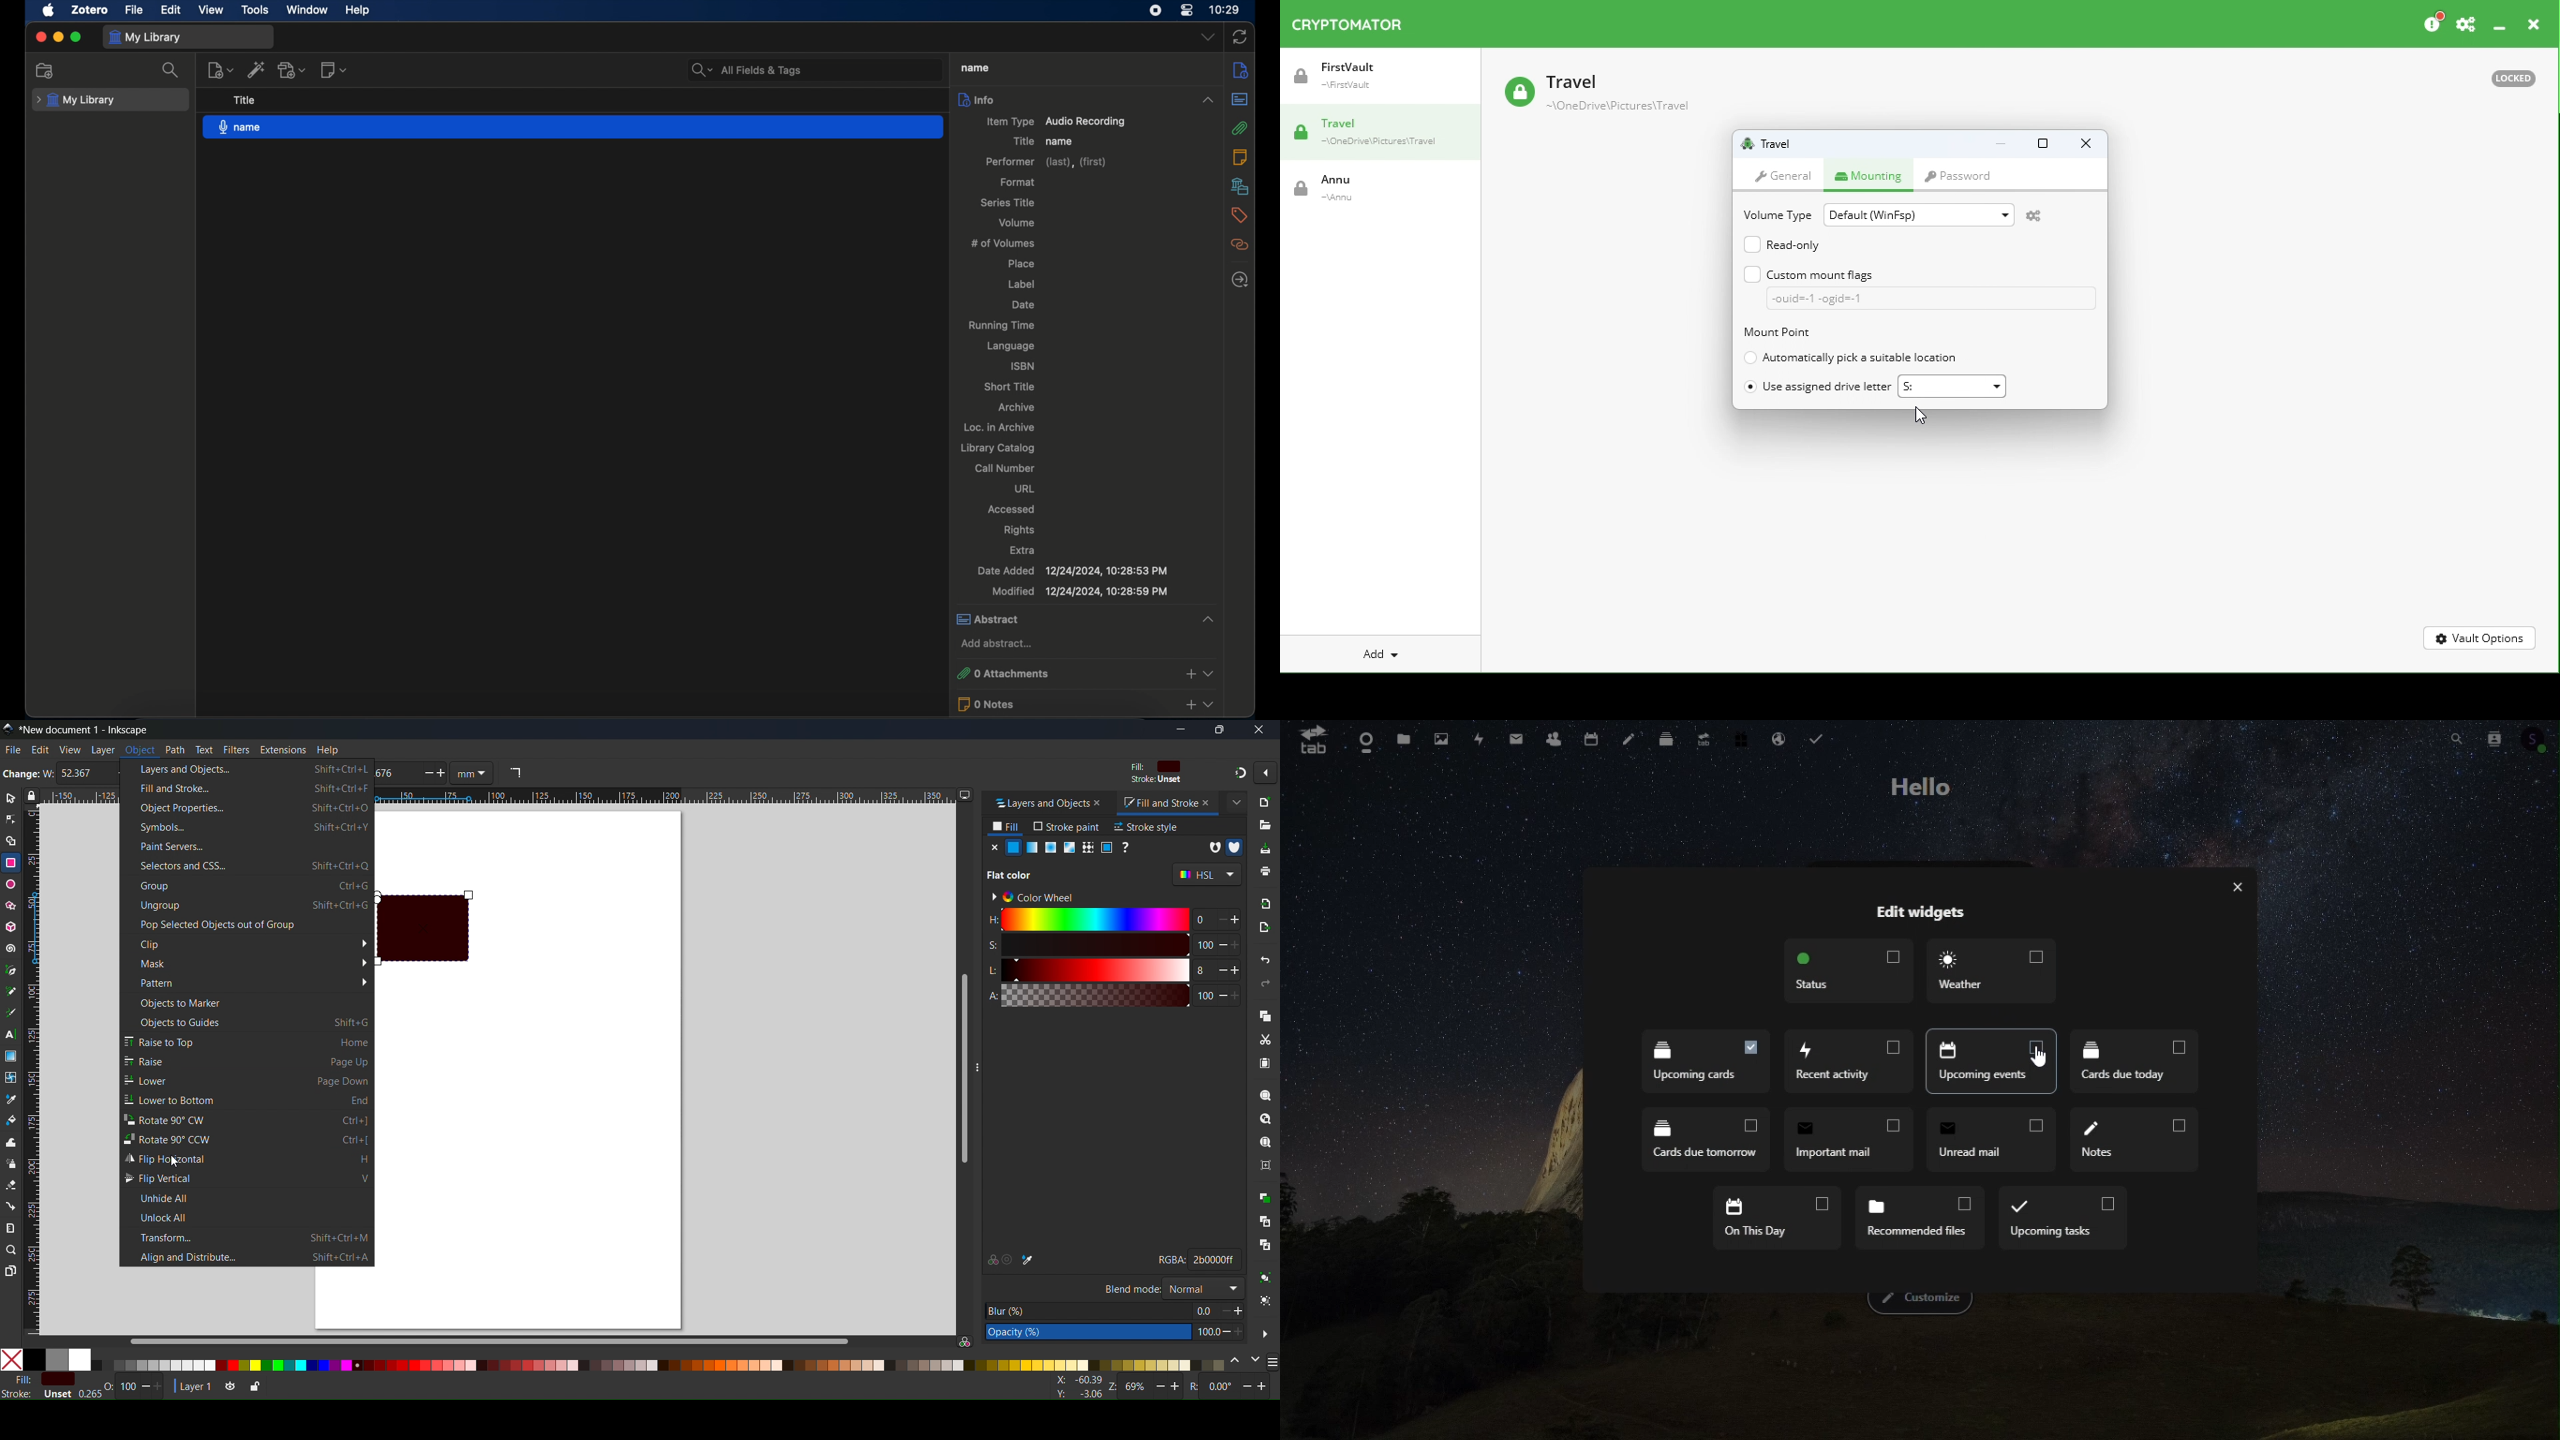  Describe the element at coordinates (1363, 739) in the screenshot. I see `dashboard` at that location.